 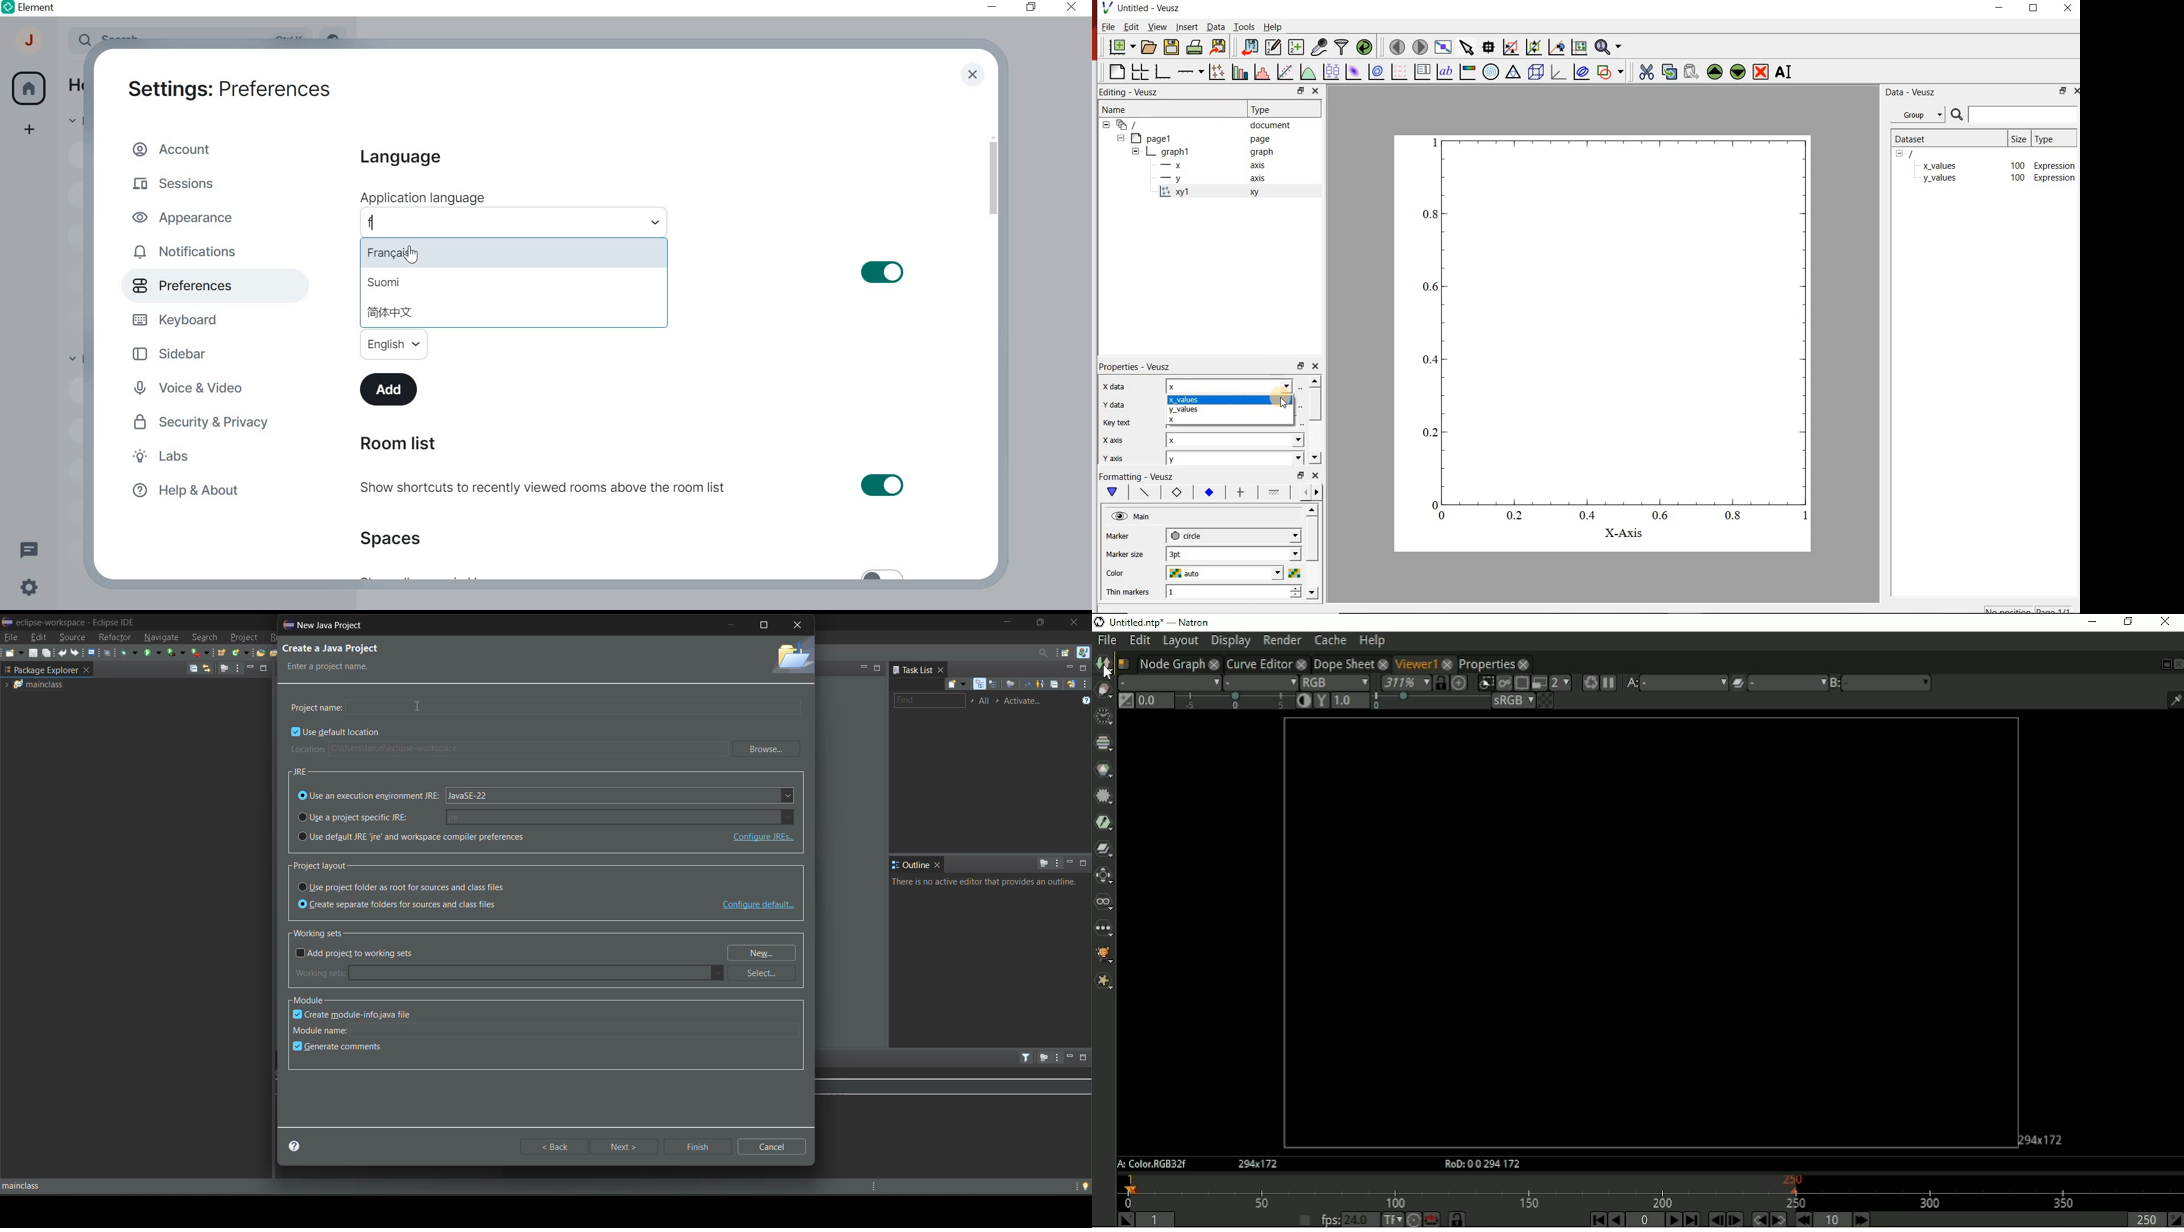 What do you see at coordinates (153, 653) in the screenshot?
I see `run` at bounding box center [153, 653].